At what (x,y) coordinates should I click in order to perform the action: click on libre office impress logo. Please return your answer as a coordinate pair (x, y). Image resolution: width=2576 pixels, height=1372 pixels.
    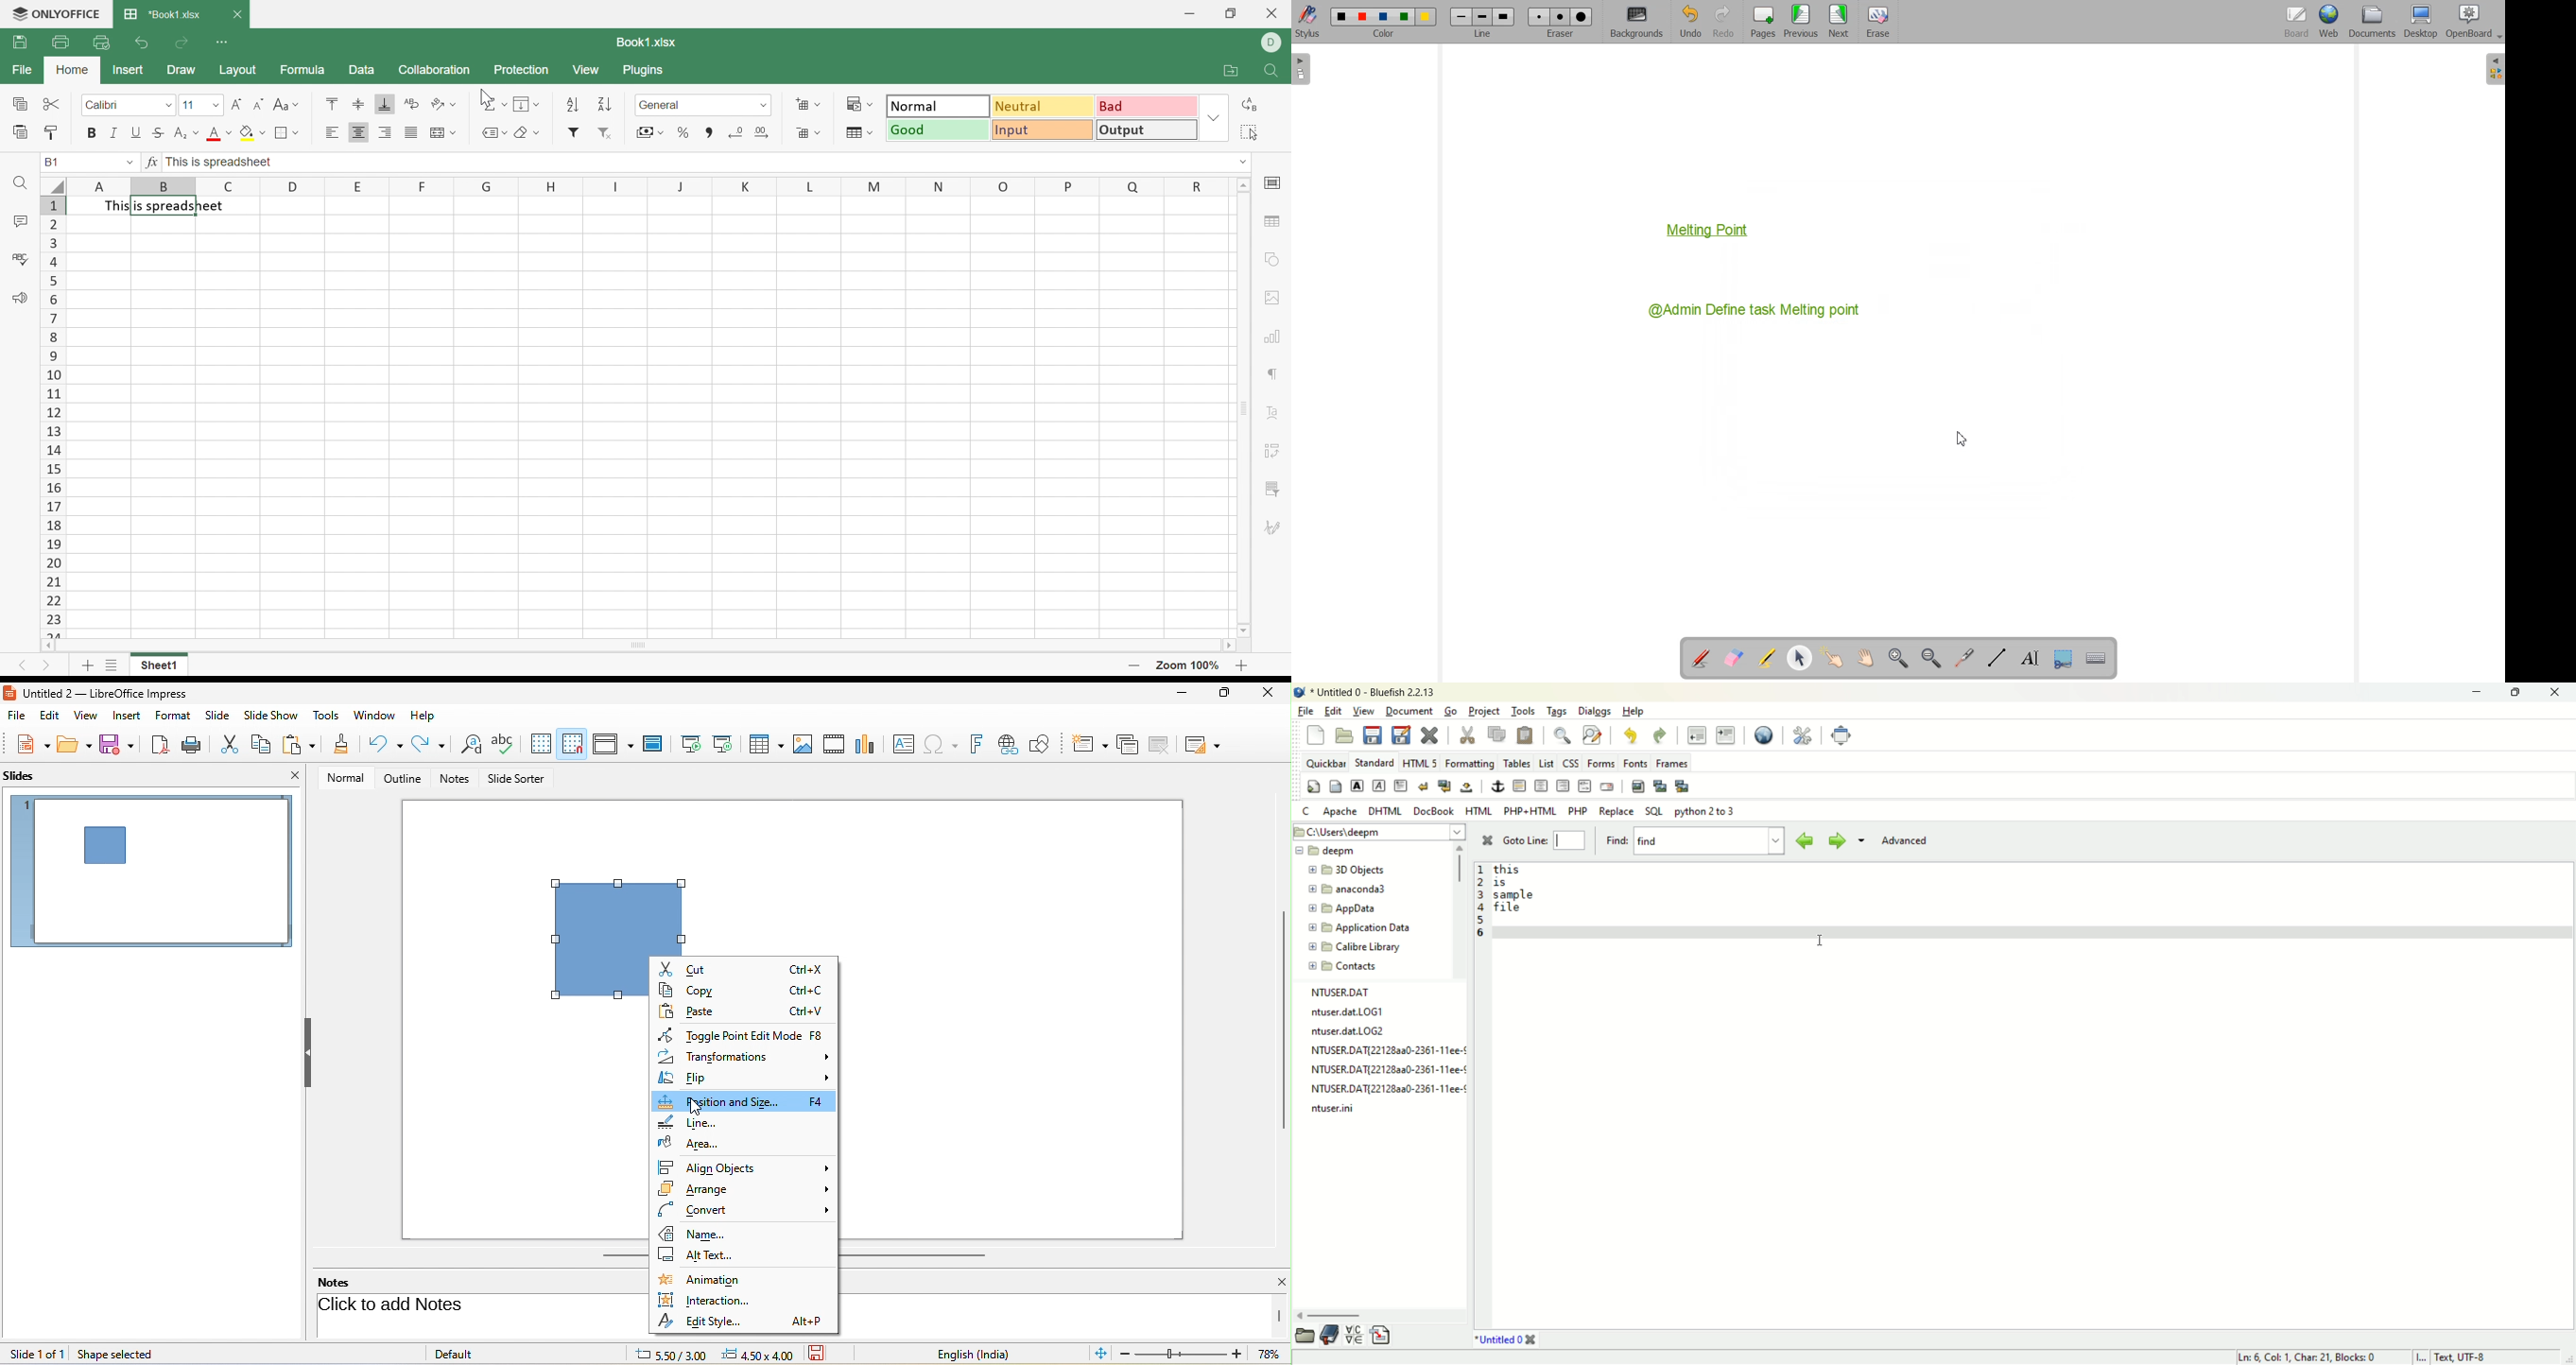
    Looking at the image, I should click on (9, 692).